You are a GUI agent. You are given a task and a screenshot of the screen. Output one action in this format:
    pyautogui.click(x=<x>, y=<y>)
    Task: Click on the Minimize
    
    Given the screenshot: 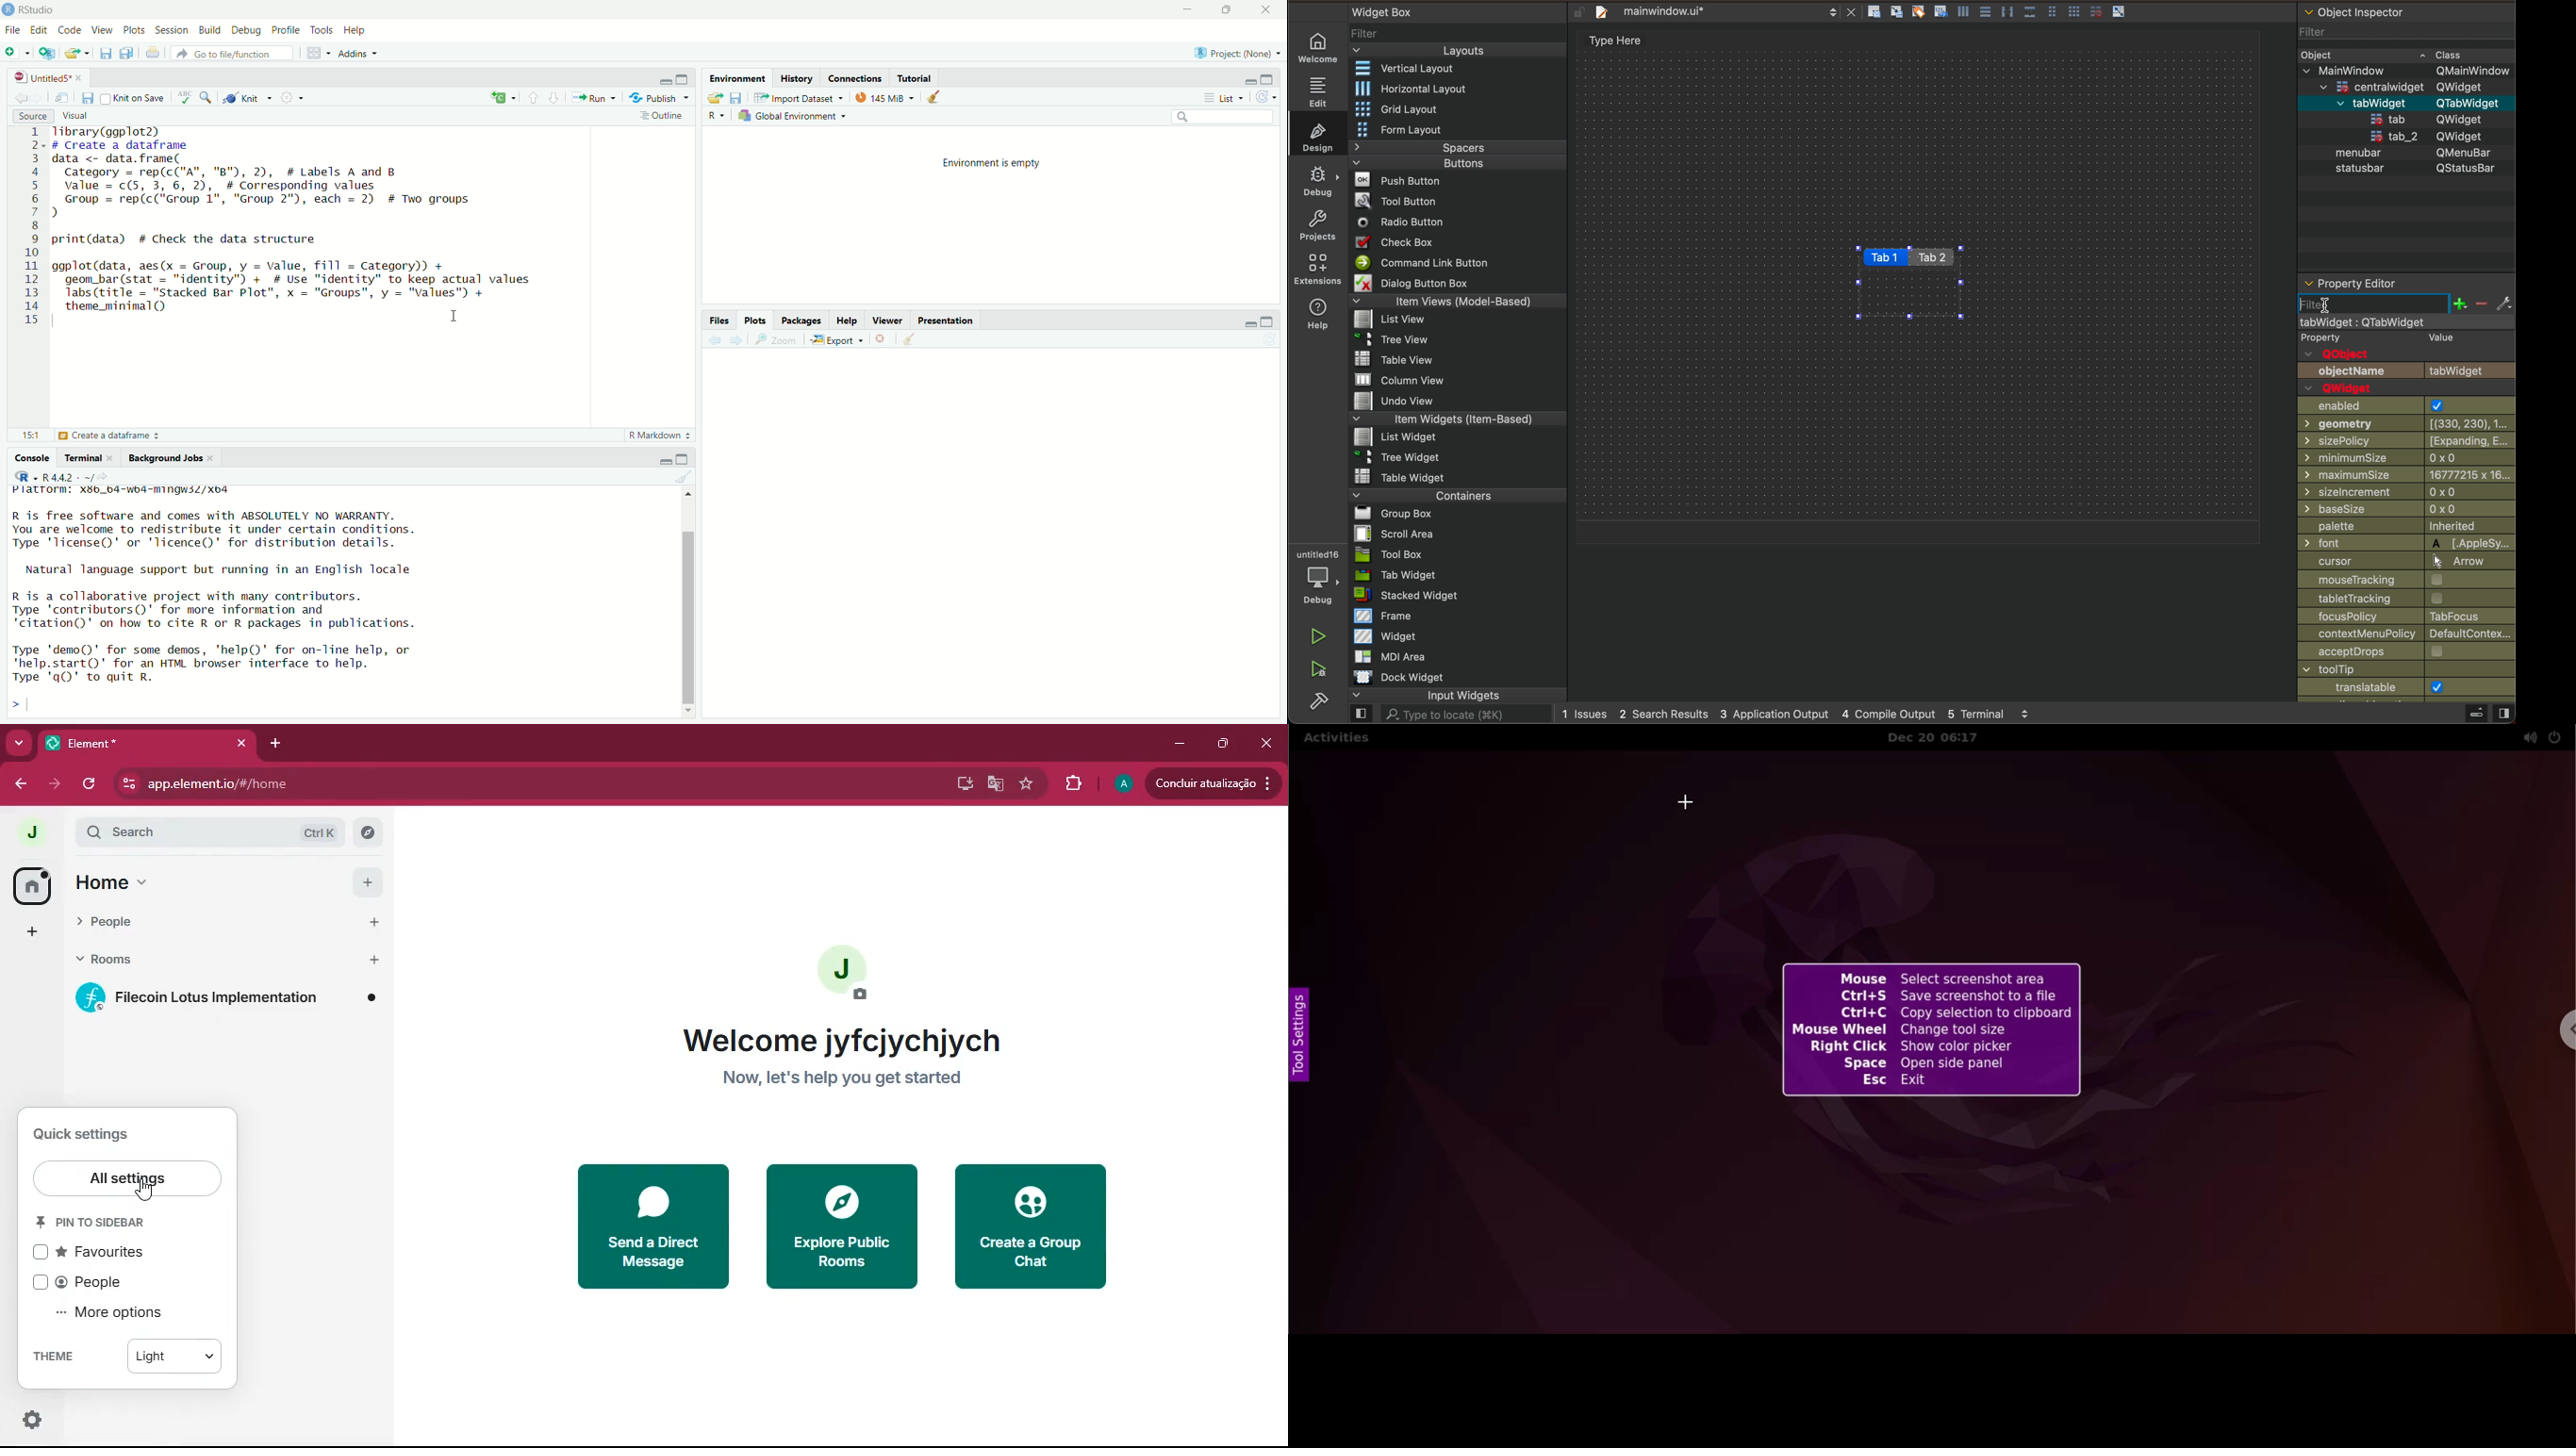 What is the action you would take?
    pyautogui.click(x=665, y=80)
    